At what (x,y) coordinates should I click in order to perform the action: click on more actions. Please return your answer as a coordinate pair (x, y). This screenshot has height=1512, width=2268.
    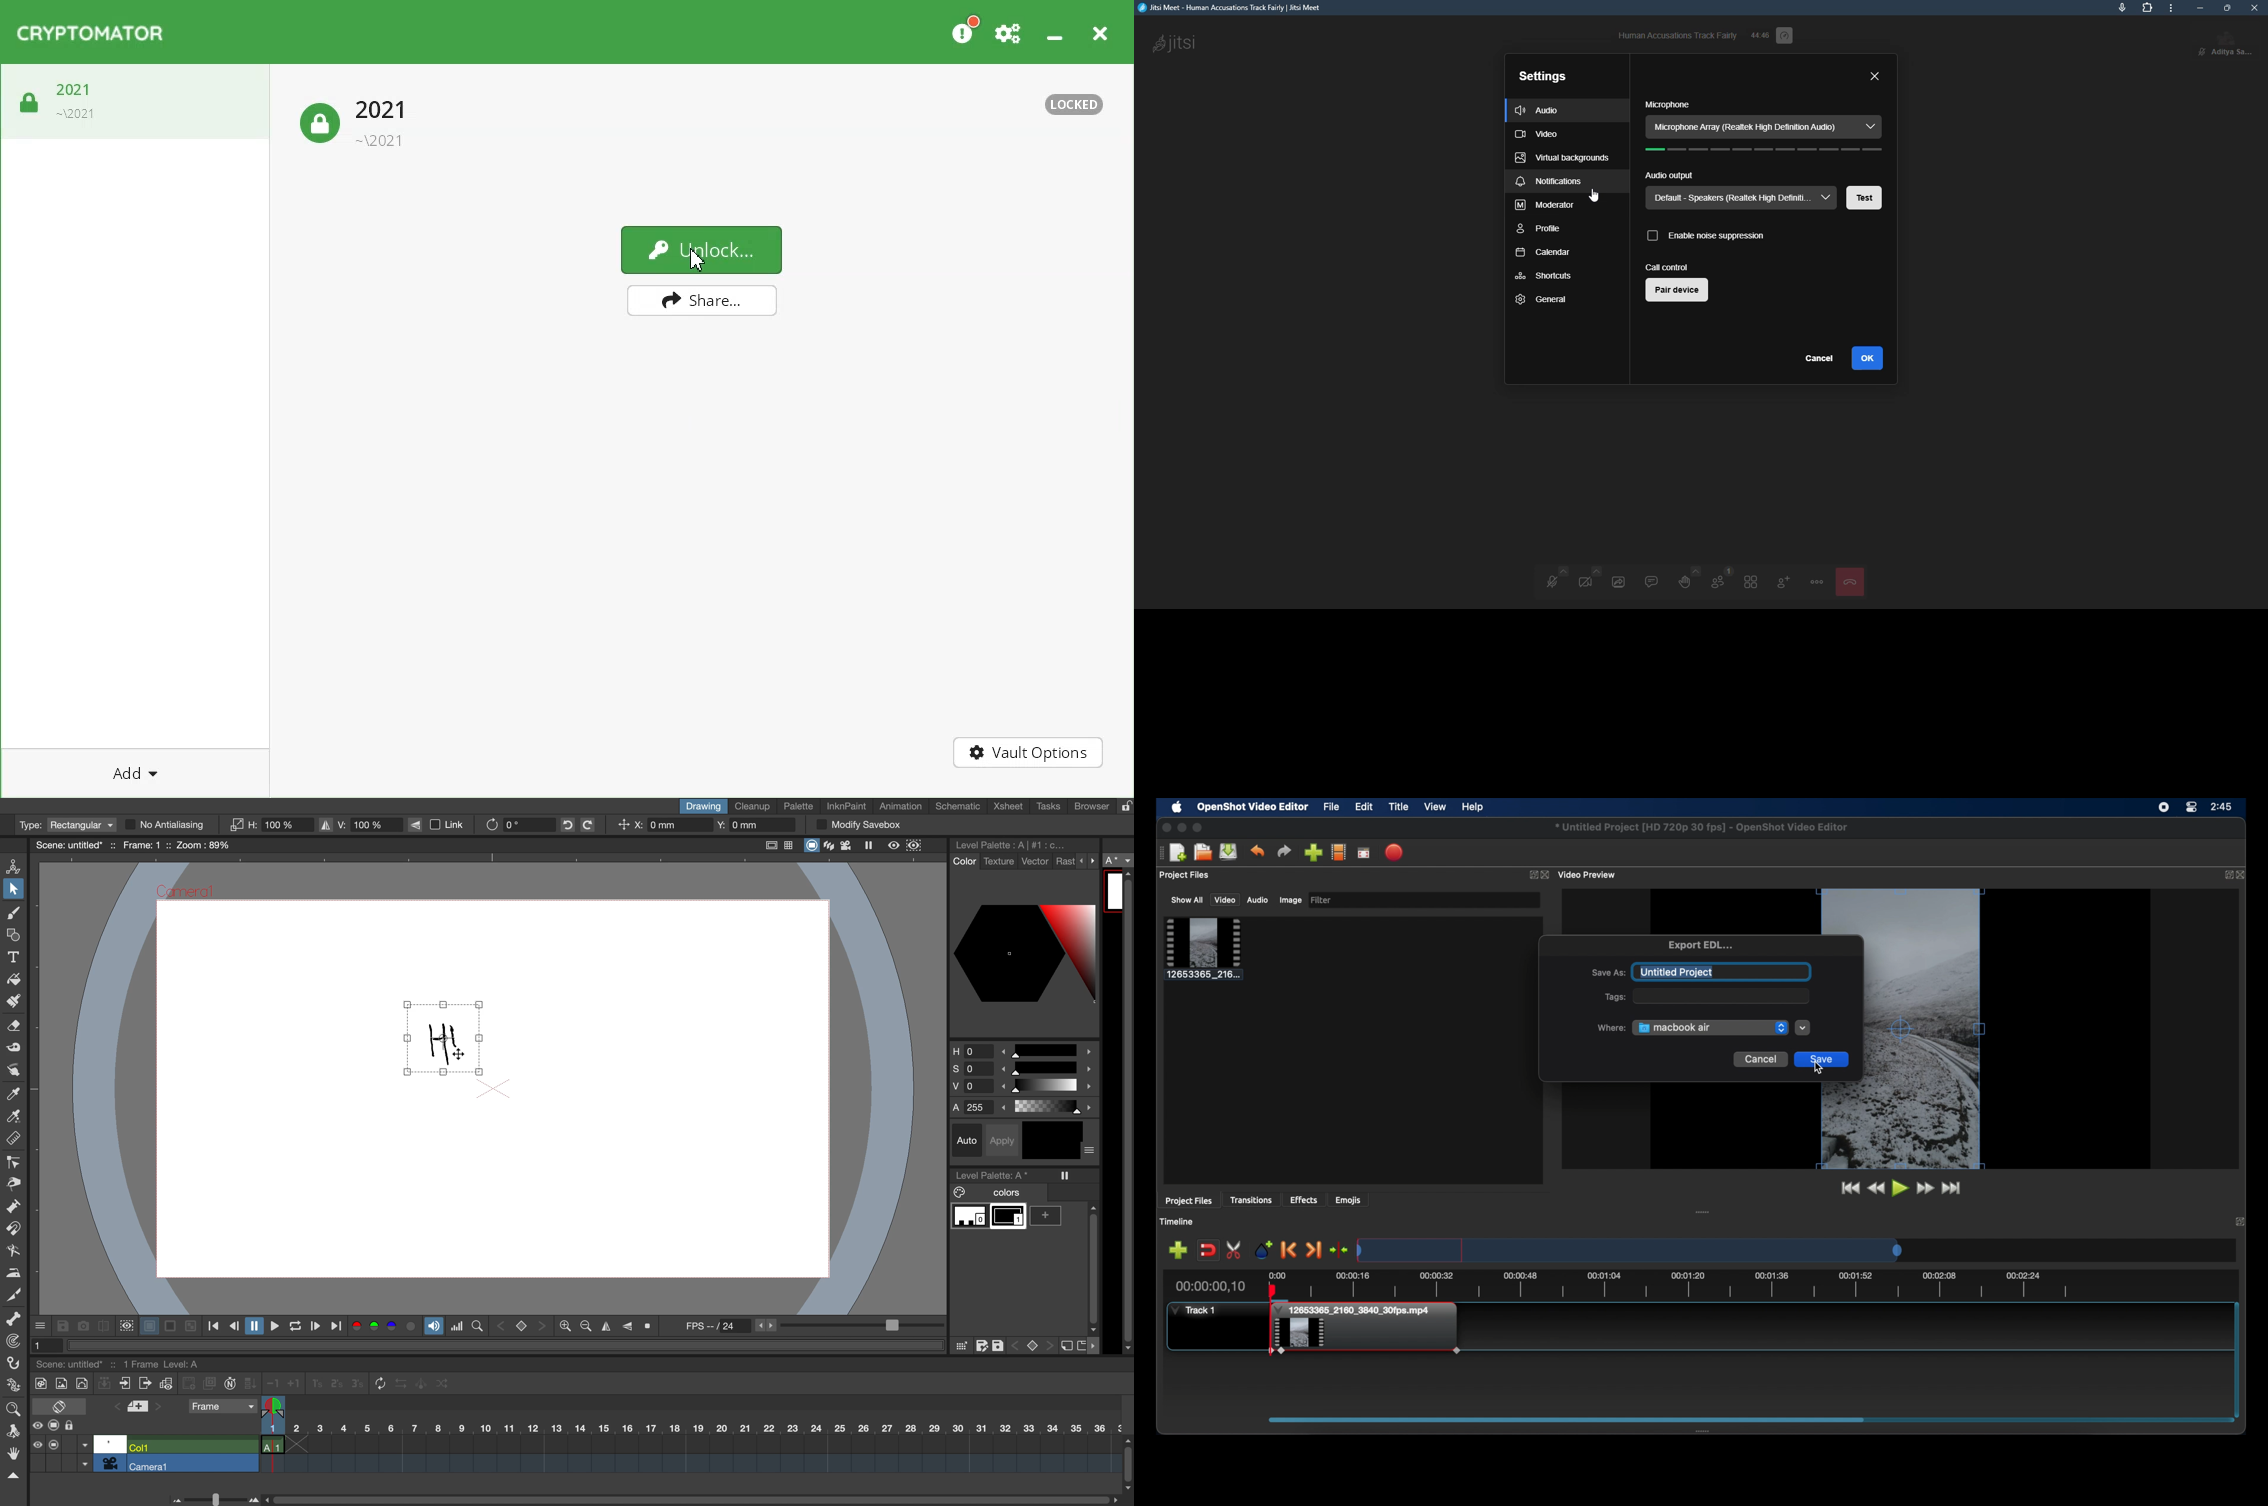
    Looking at the image, I should click on (1816, 582).